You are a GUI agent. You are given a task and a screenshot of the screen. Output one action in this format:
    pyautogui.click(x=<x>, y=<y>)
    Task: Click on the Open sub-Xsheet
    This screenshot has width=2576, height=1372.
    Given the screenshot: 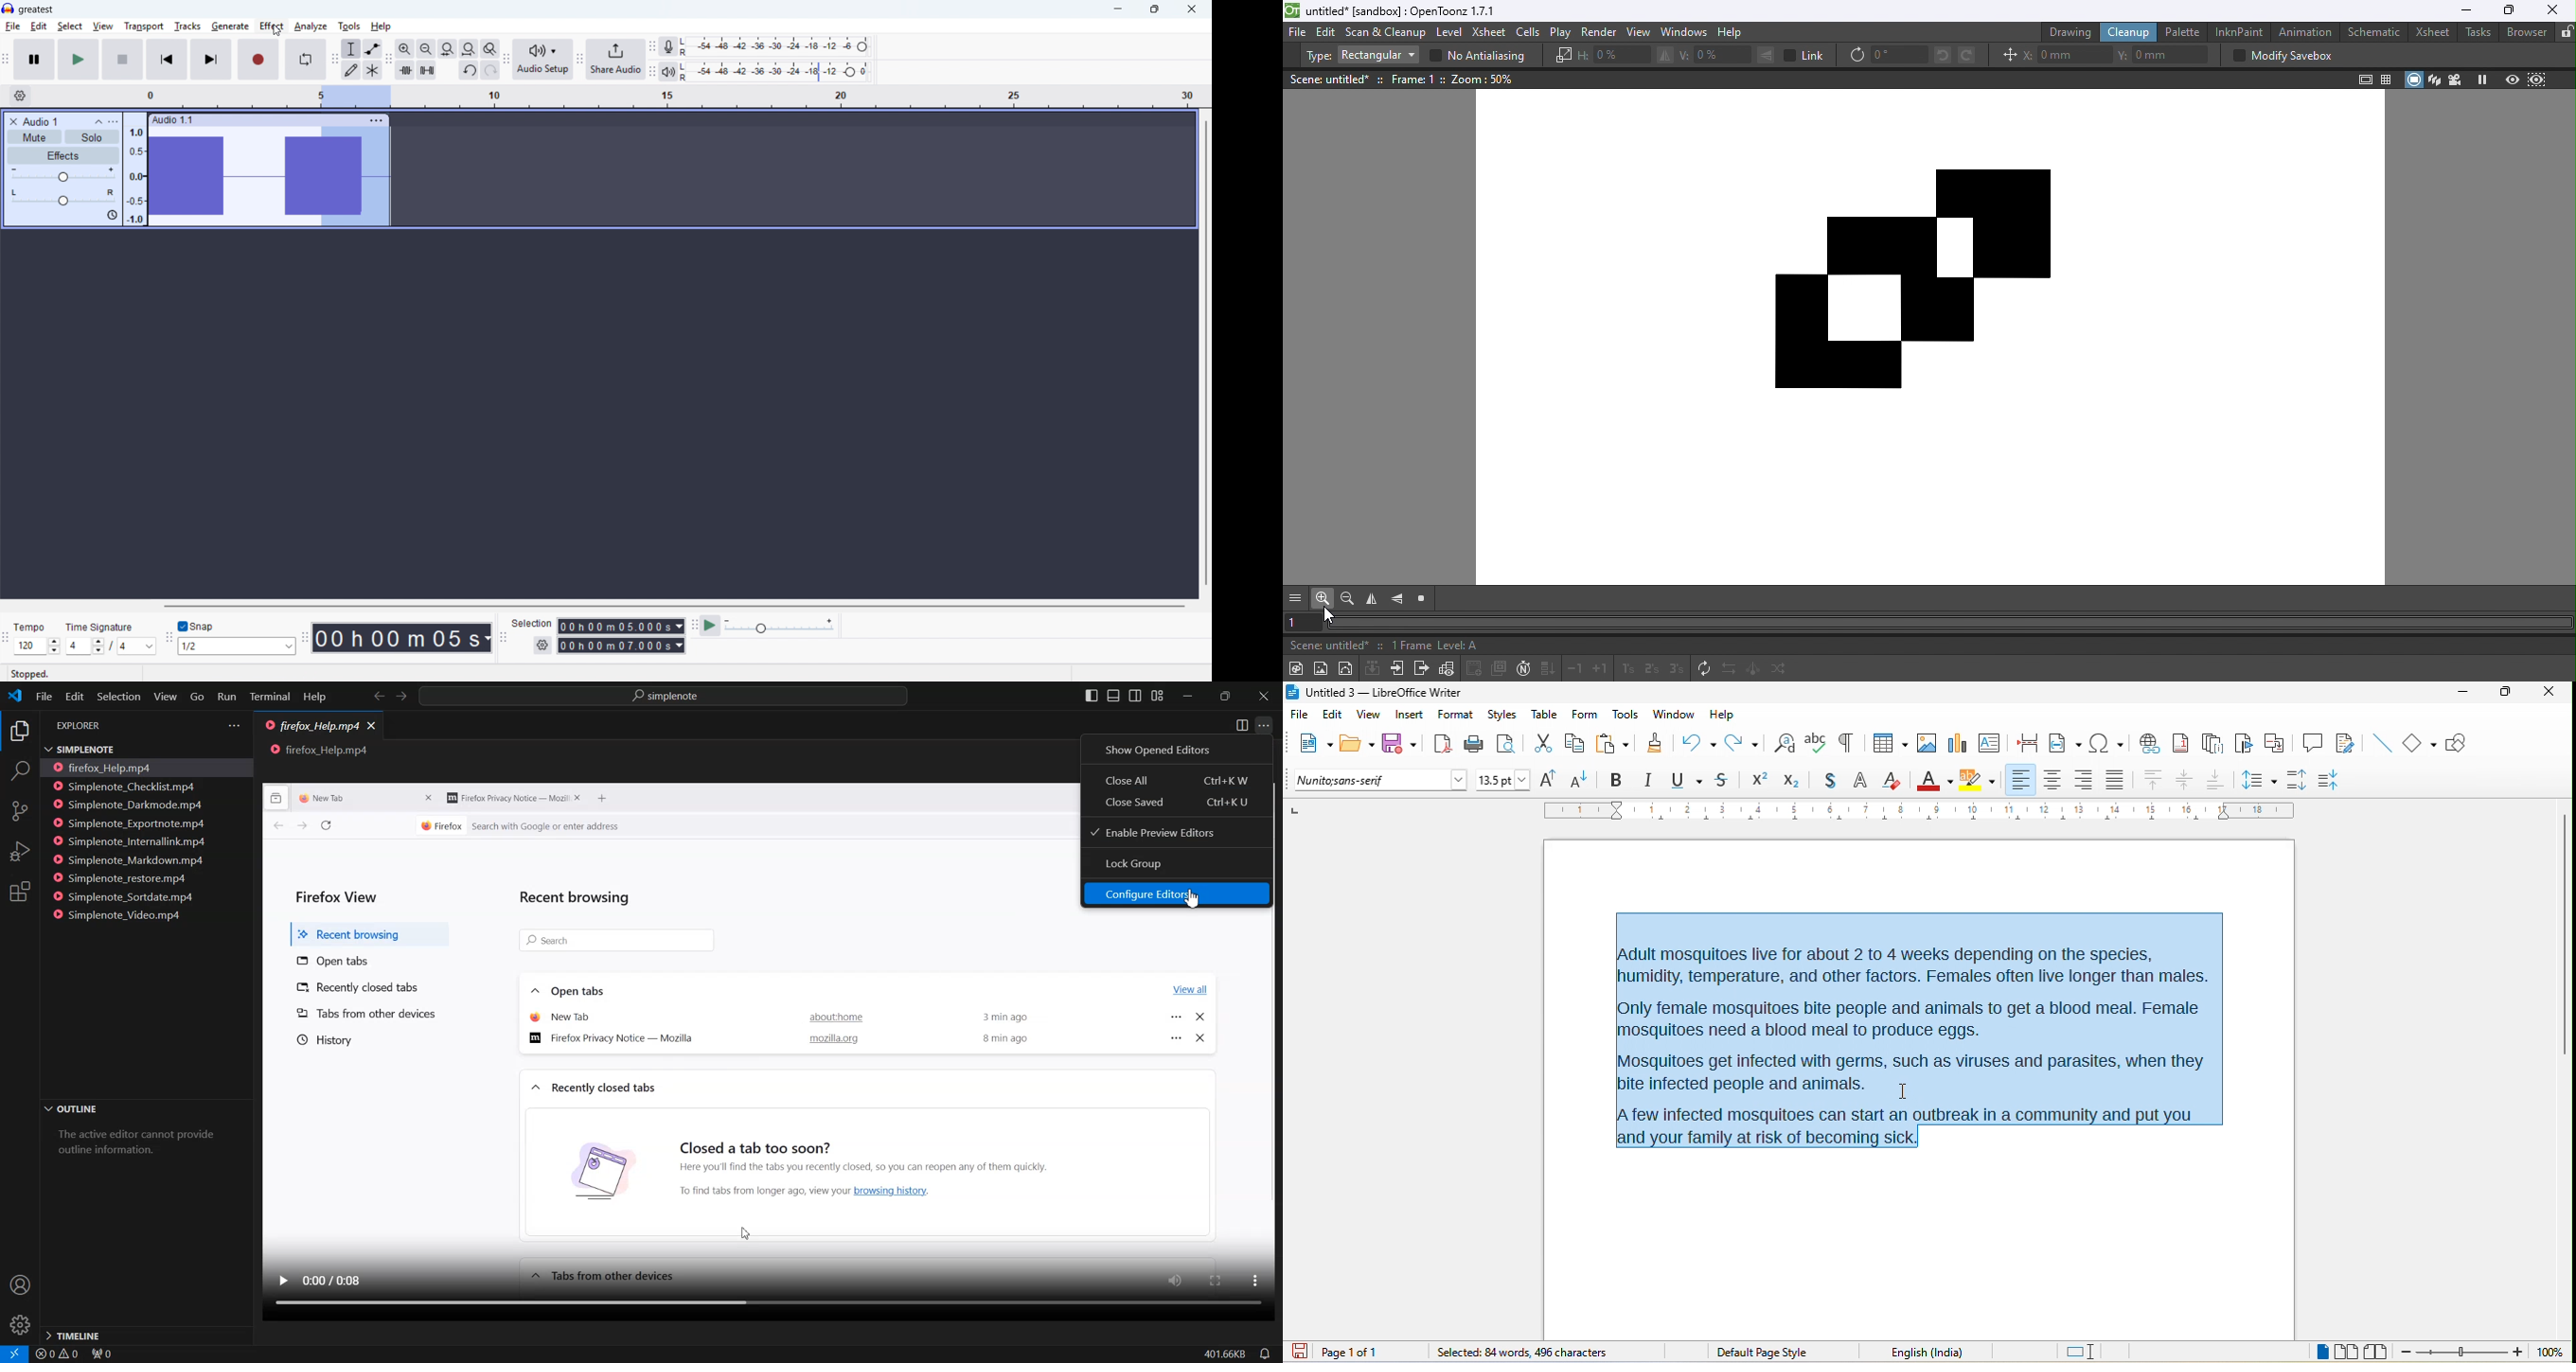 What is the action you would take?
    pyautogui.click(x=1395, y=668)
    